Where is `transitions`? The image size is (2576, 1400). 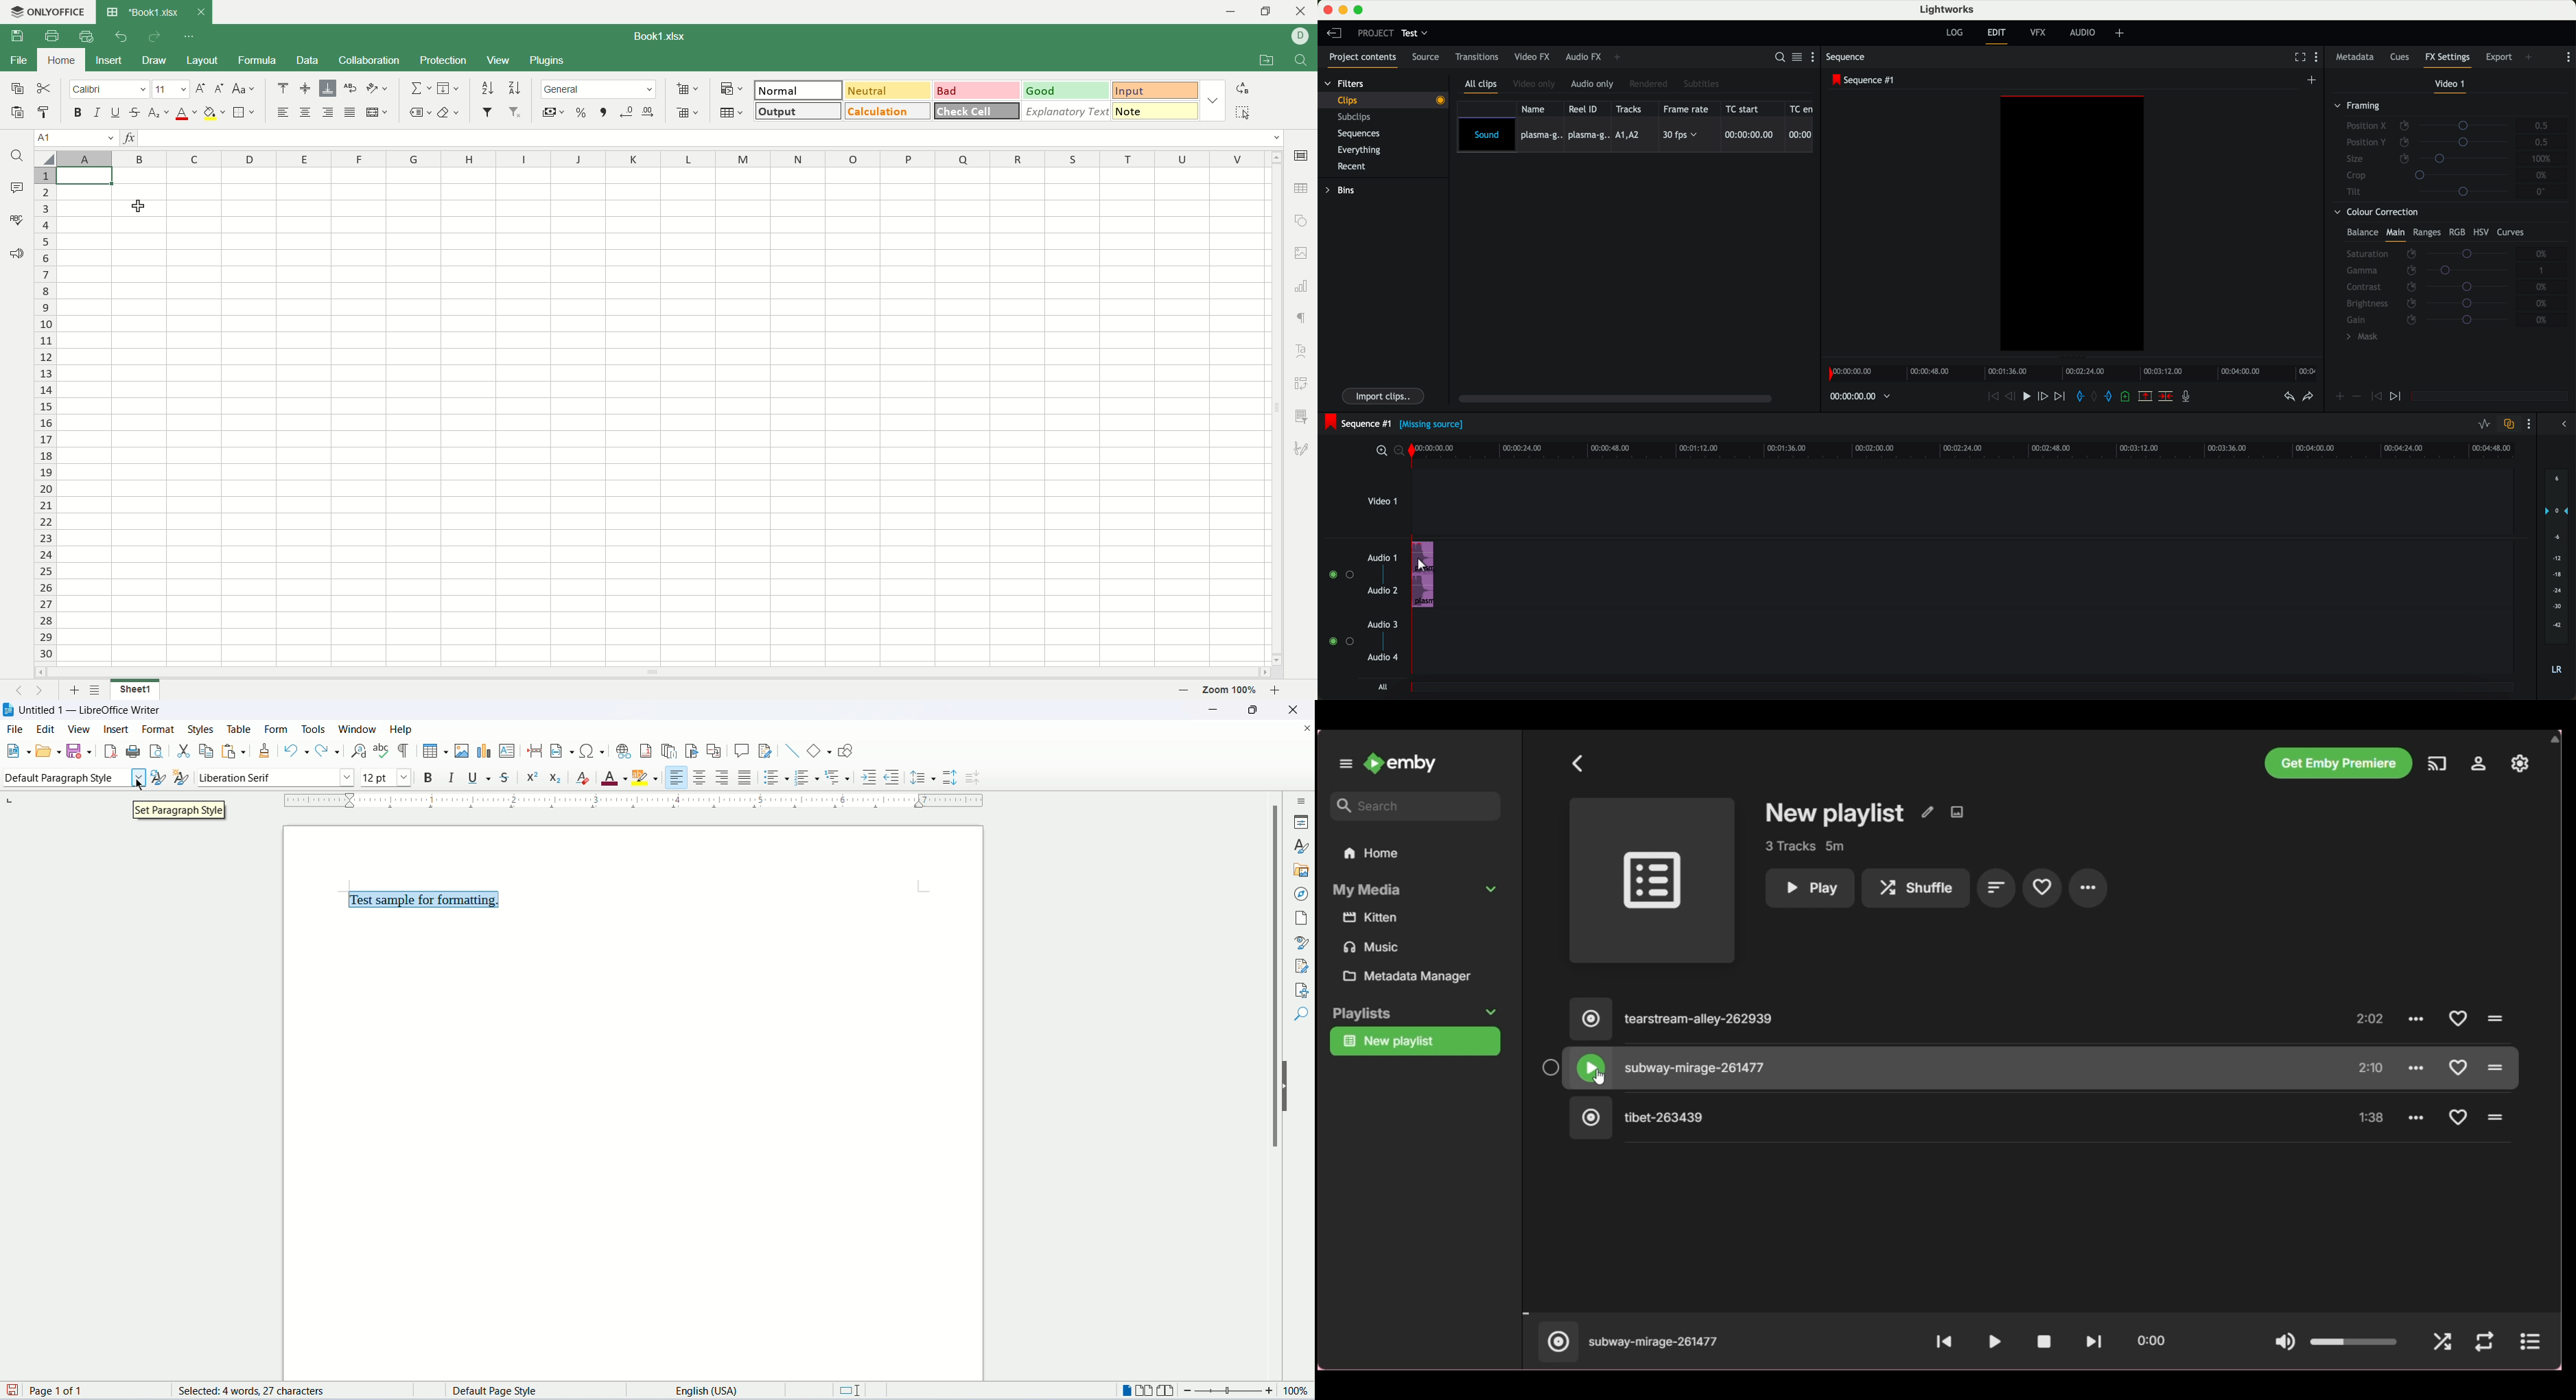 transitions is located at coordinates (1477, 58).